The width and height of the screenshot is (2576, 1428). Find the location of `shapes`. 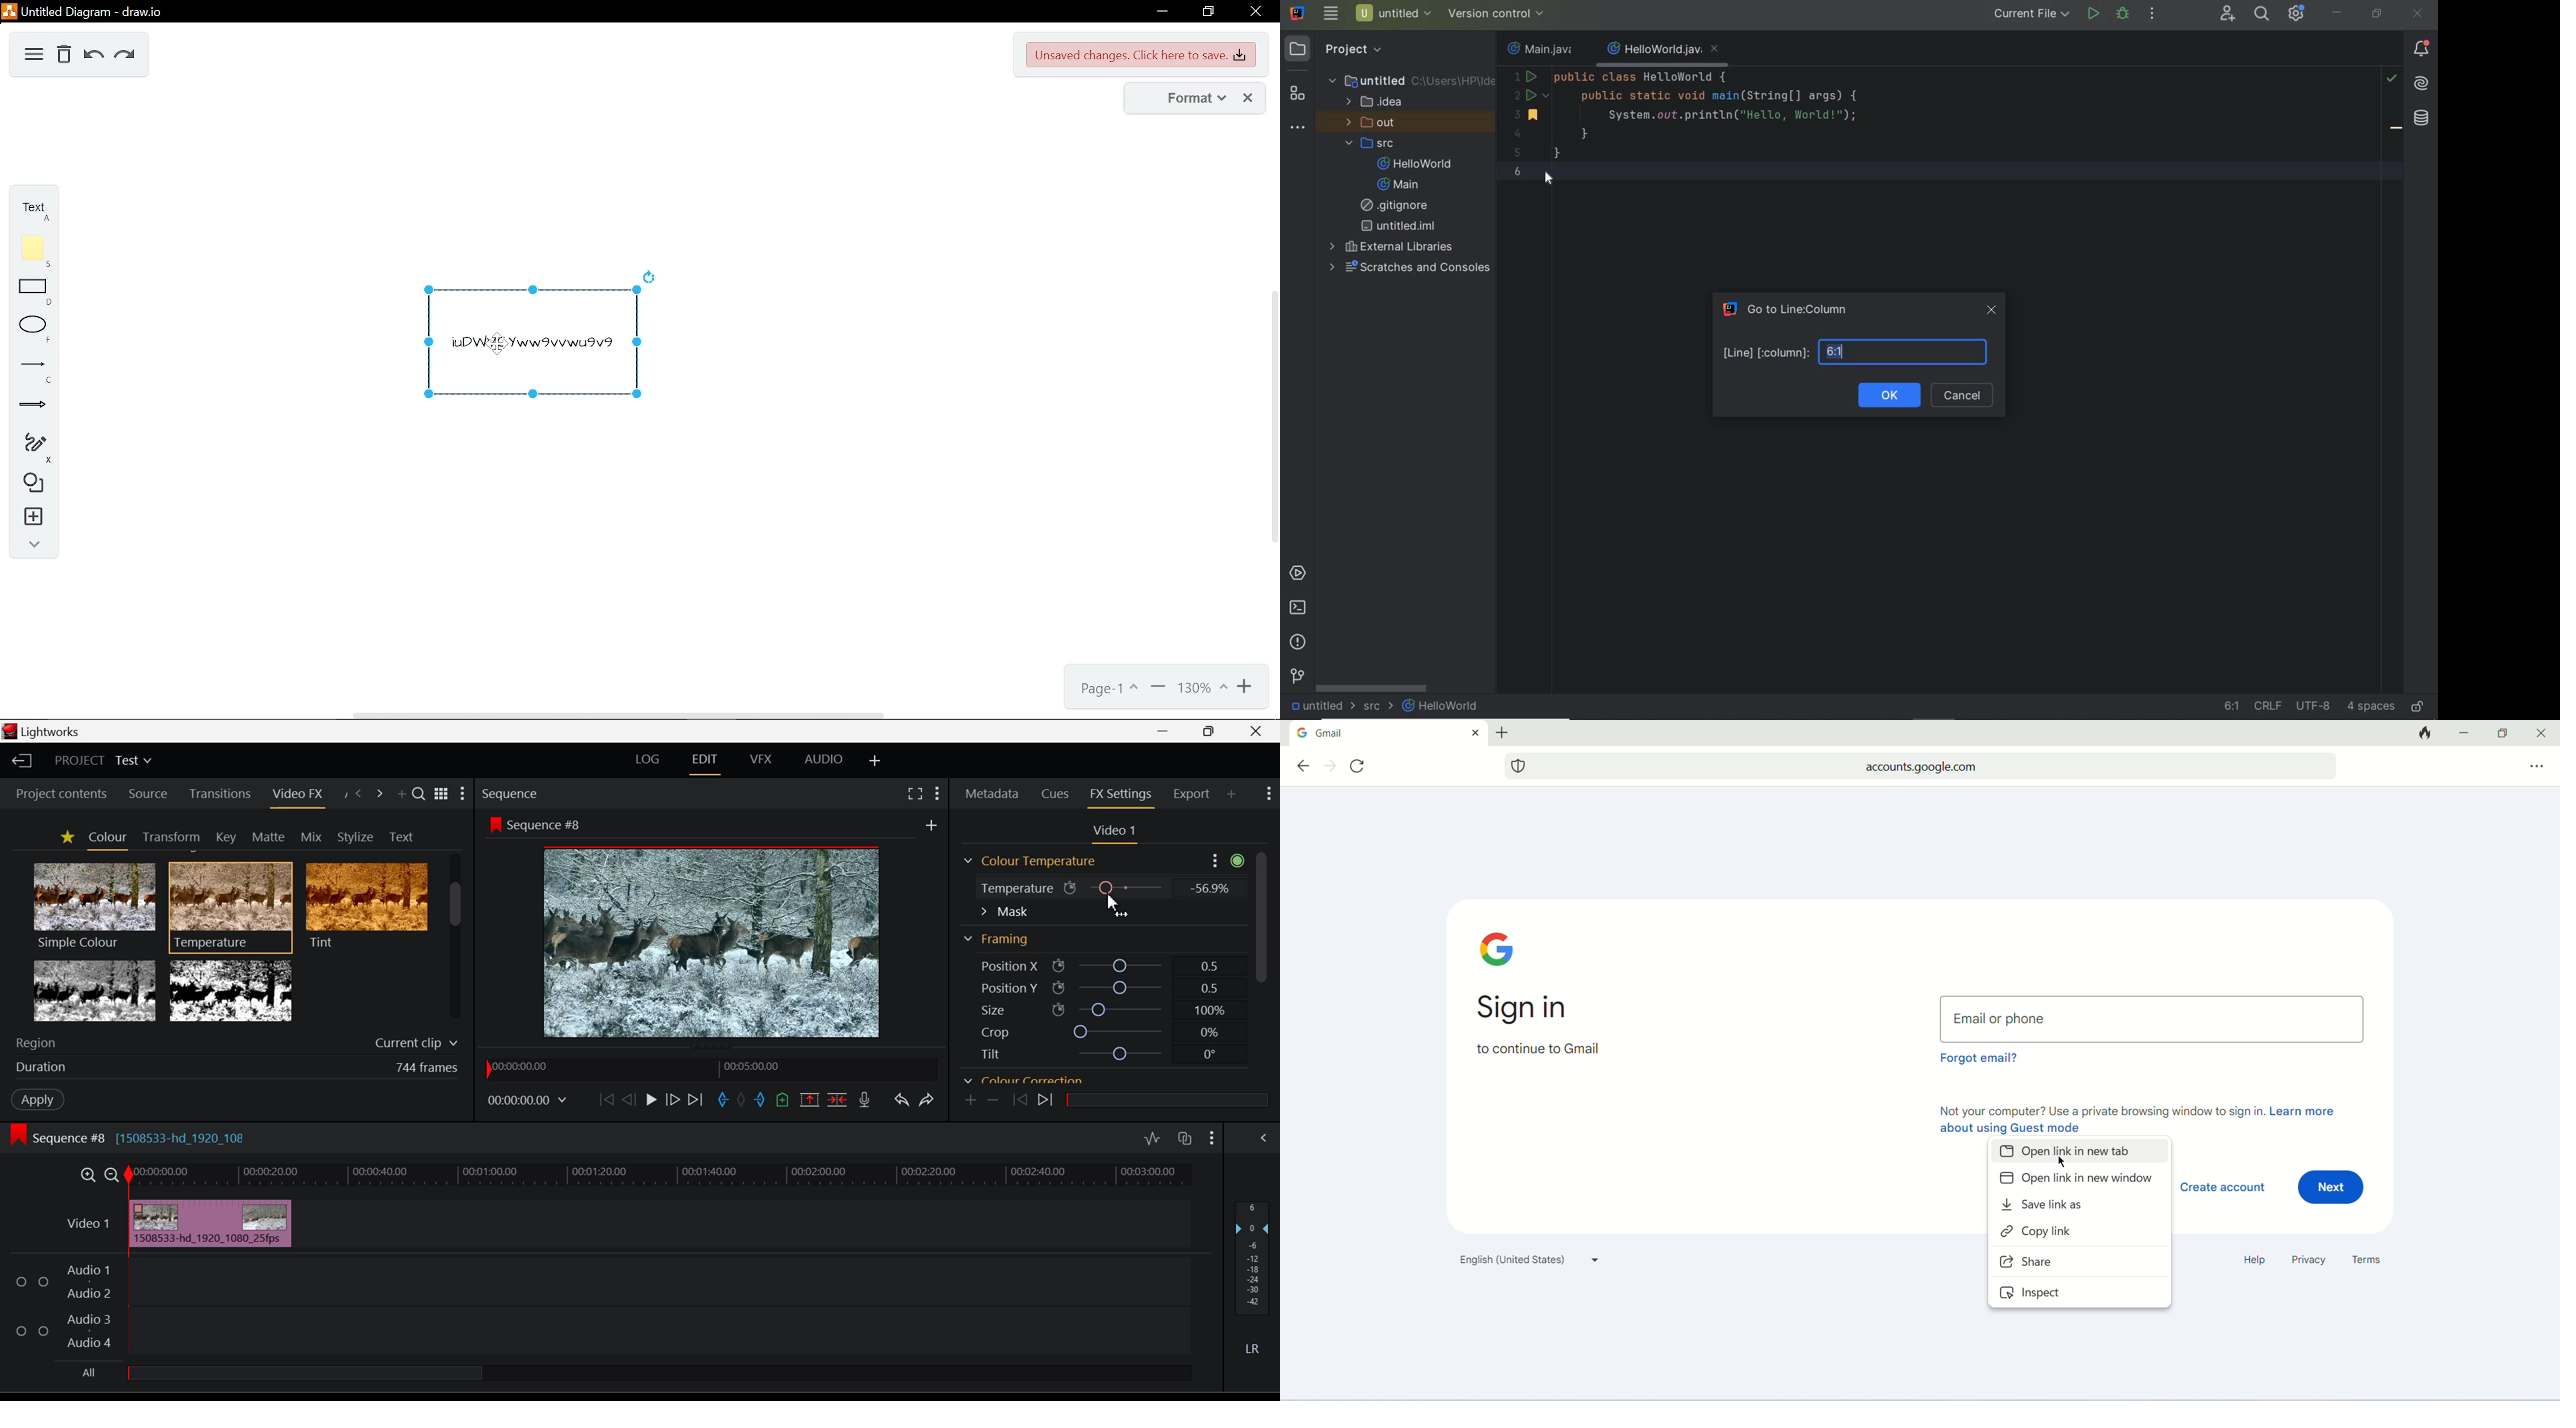

shapes is located at coordinates (31, 485).